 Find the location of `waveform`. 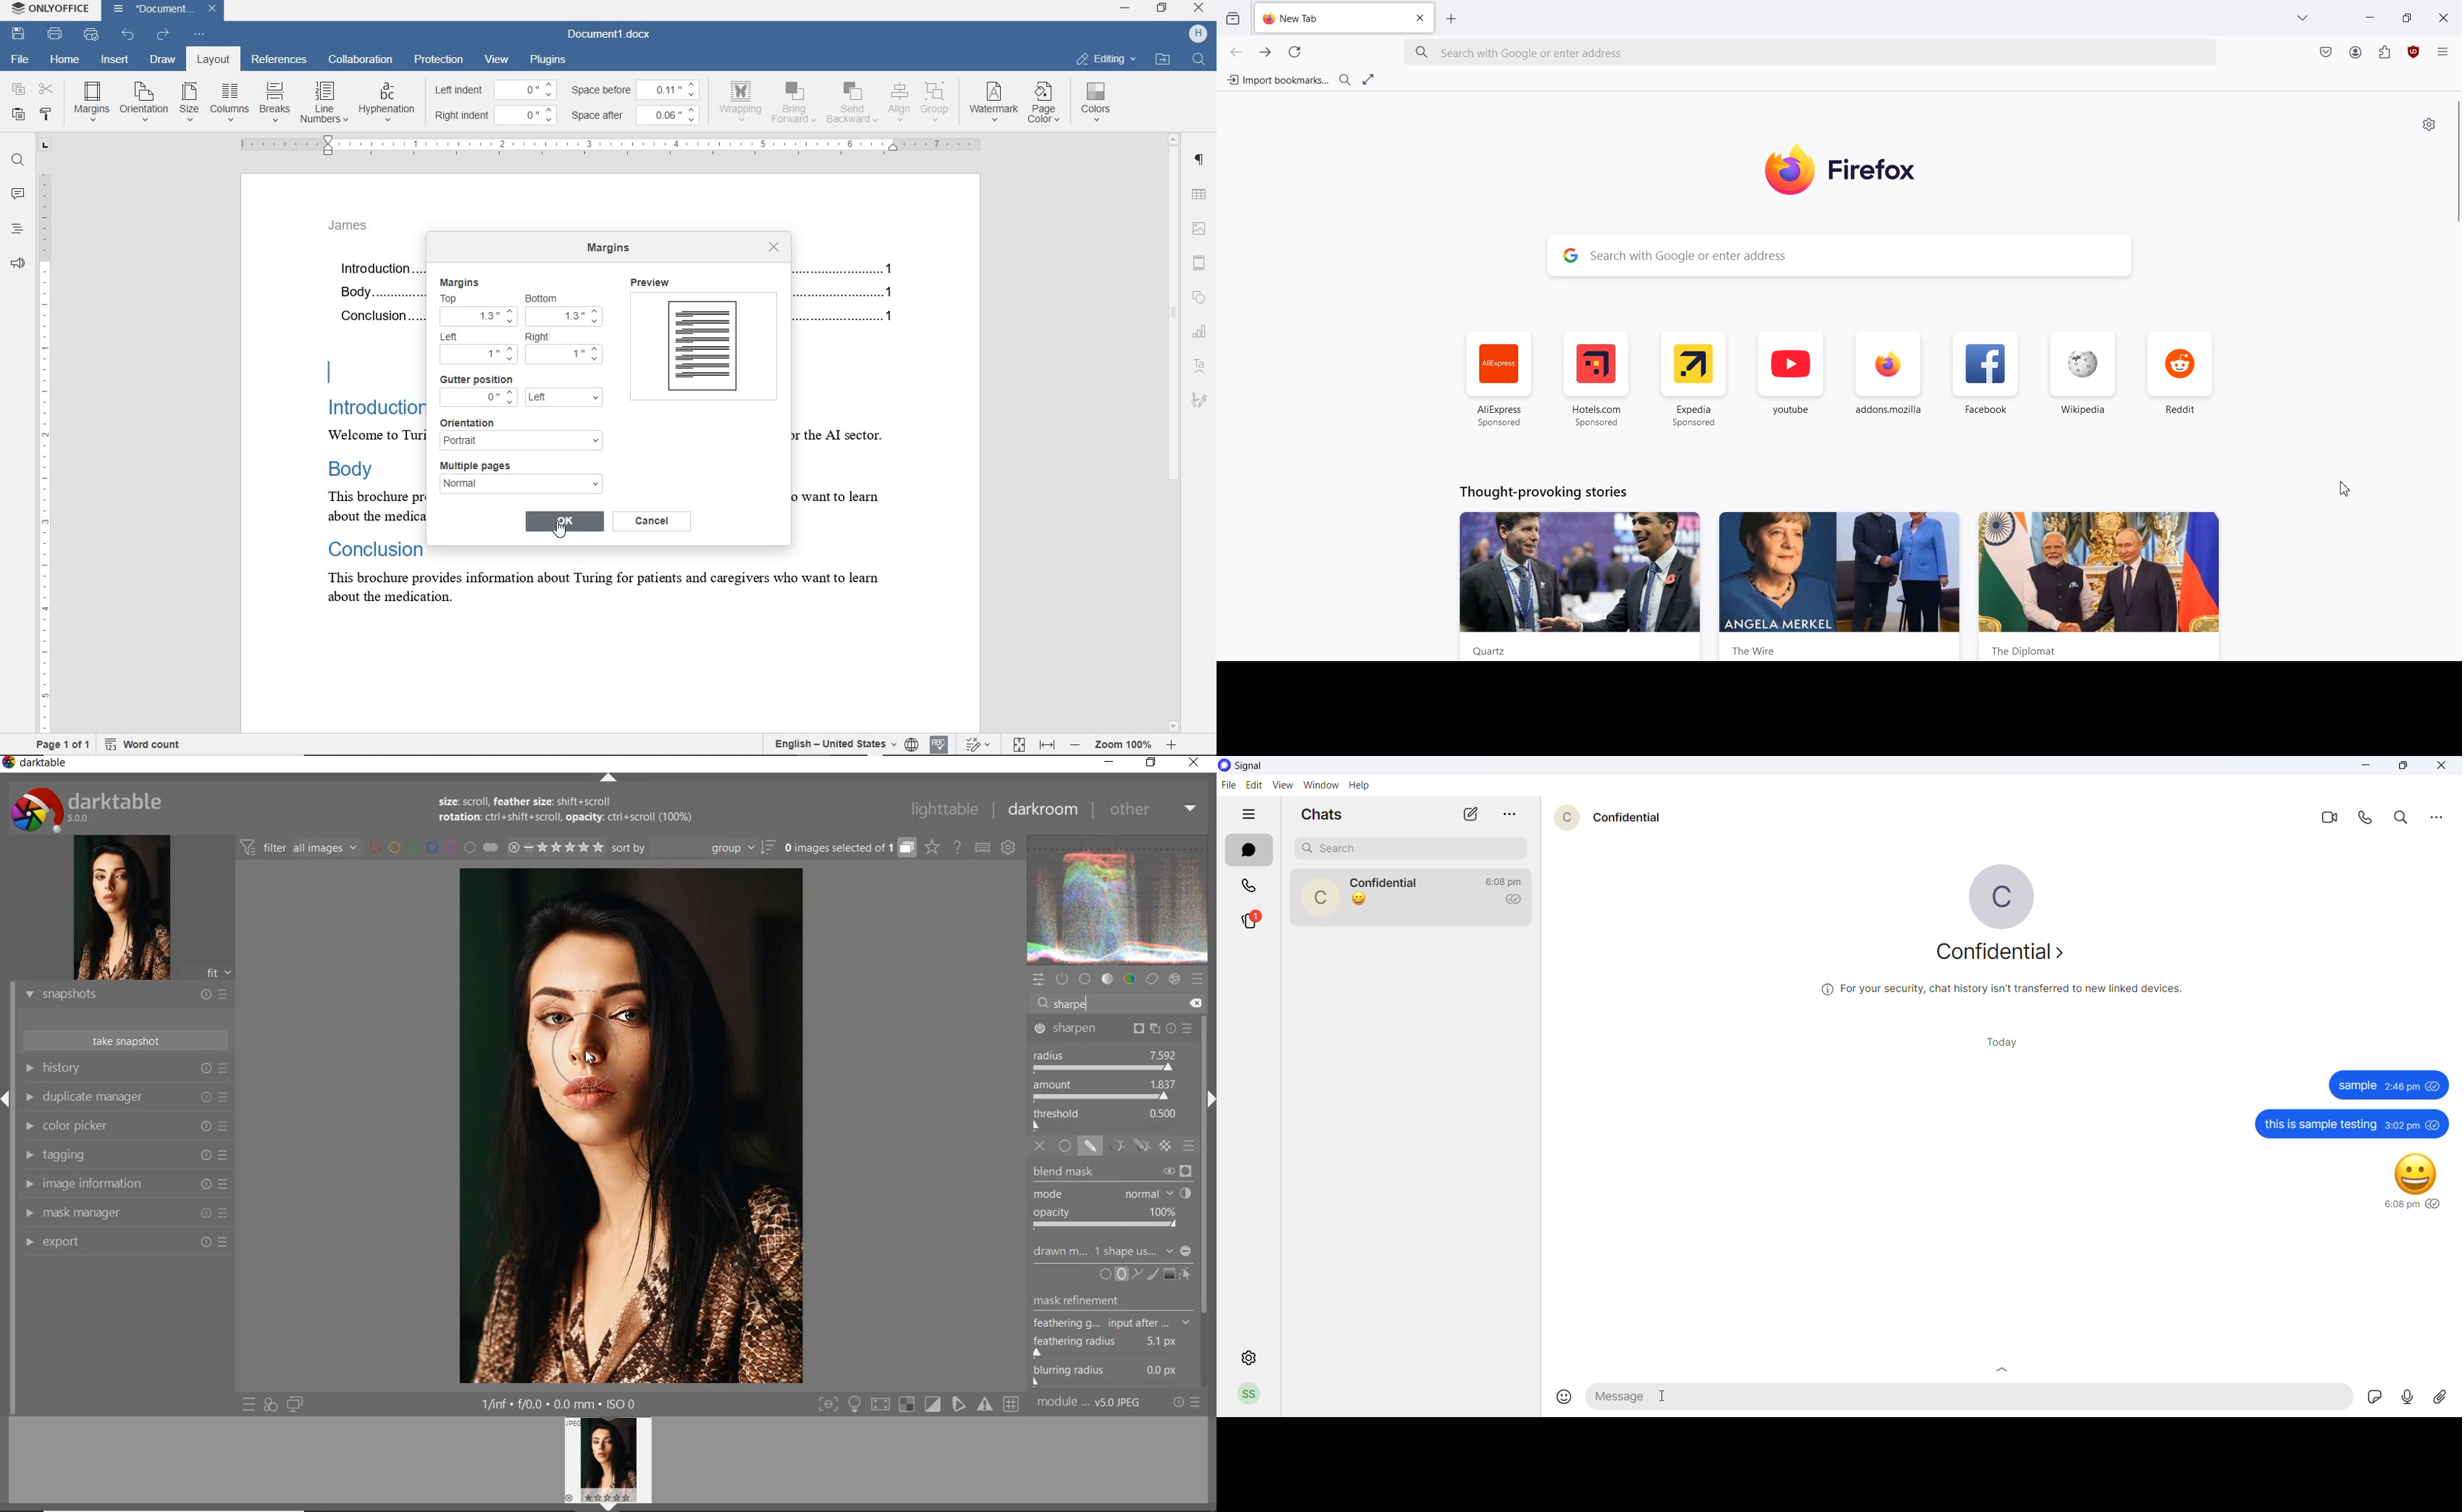

waveform is located at coordinates (1118, 900).